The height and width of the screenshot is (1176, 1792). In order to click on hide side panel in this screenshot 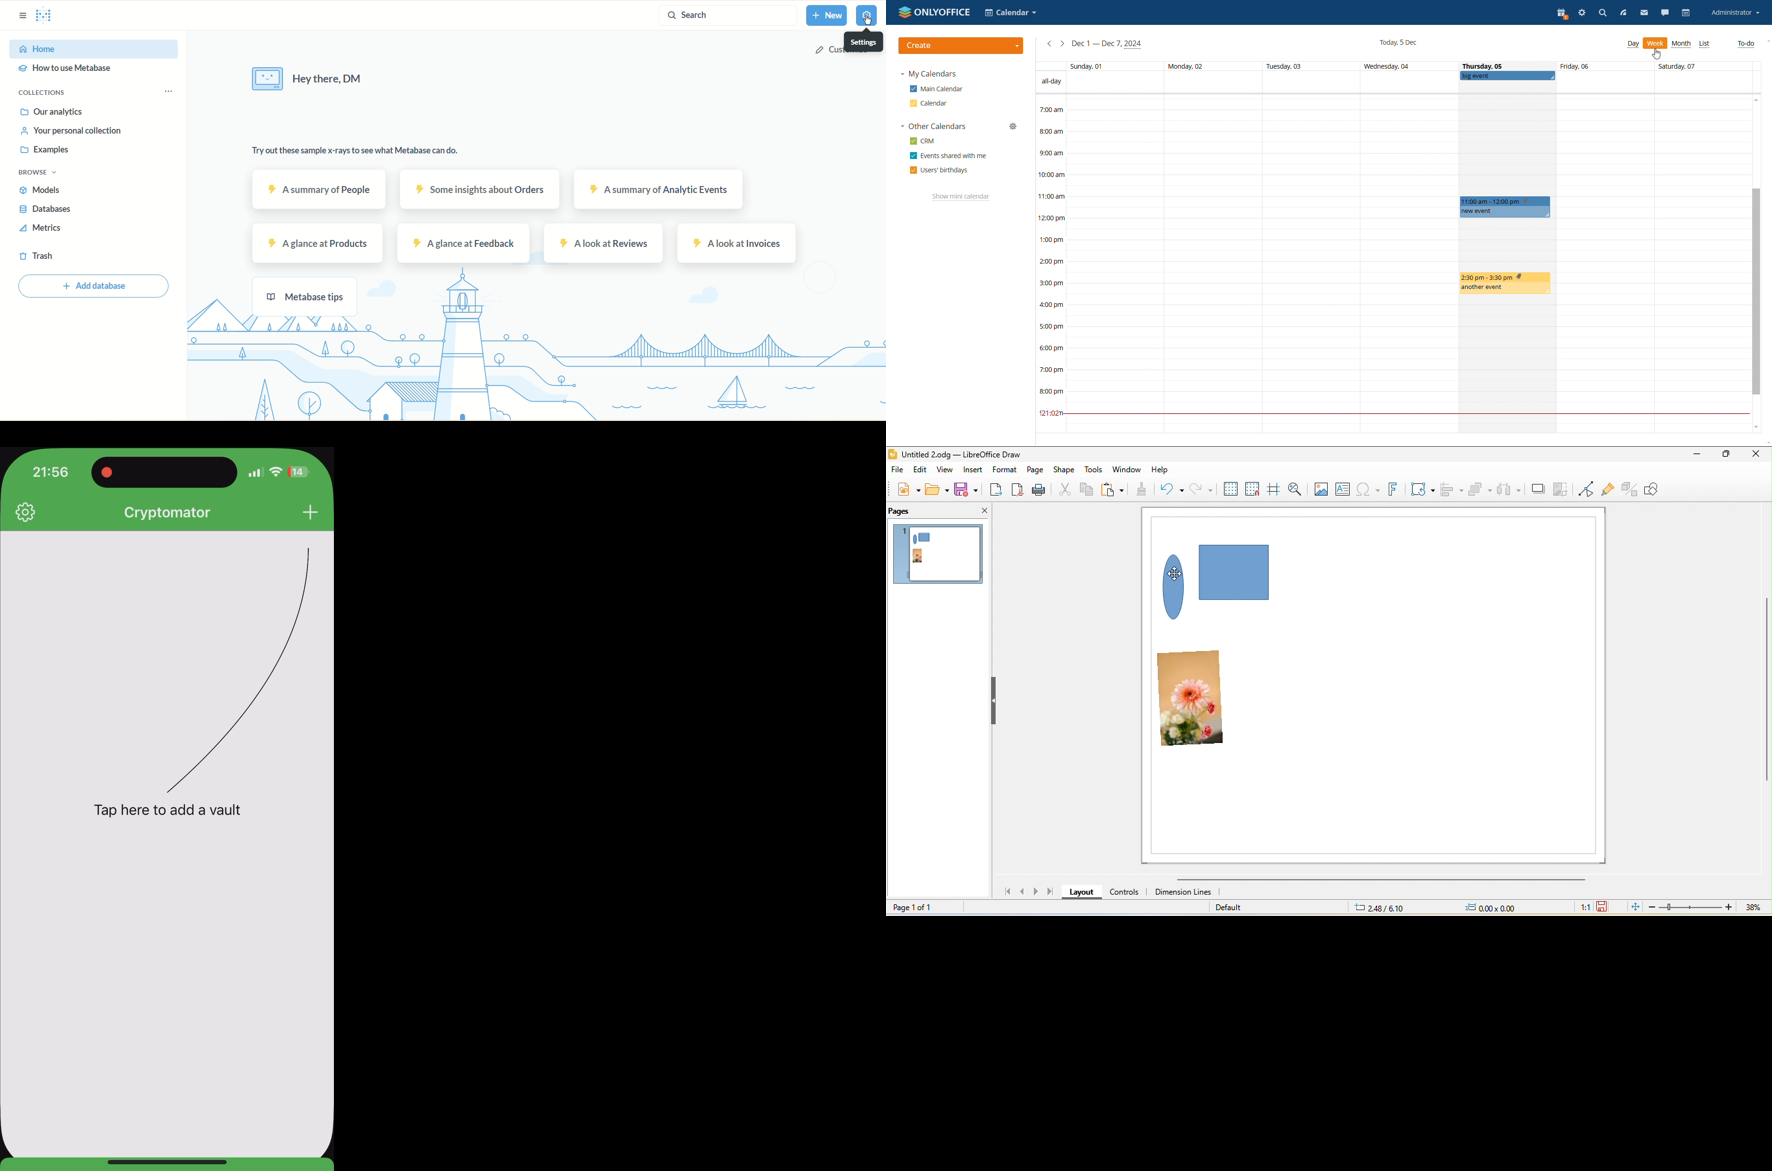, I will do `click(991, 701)`.